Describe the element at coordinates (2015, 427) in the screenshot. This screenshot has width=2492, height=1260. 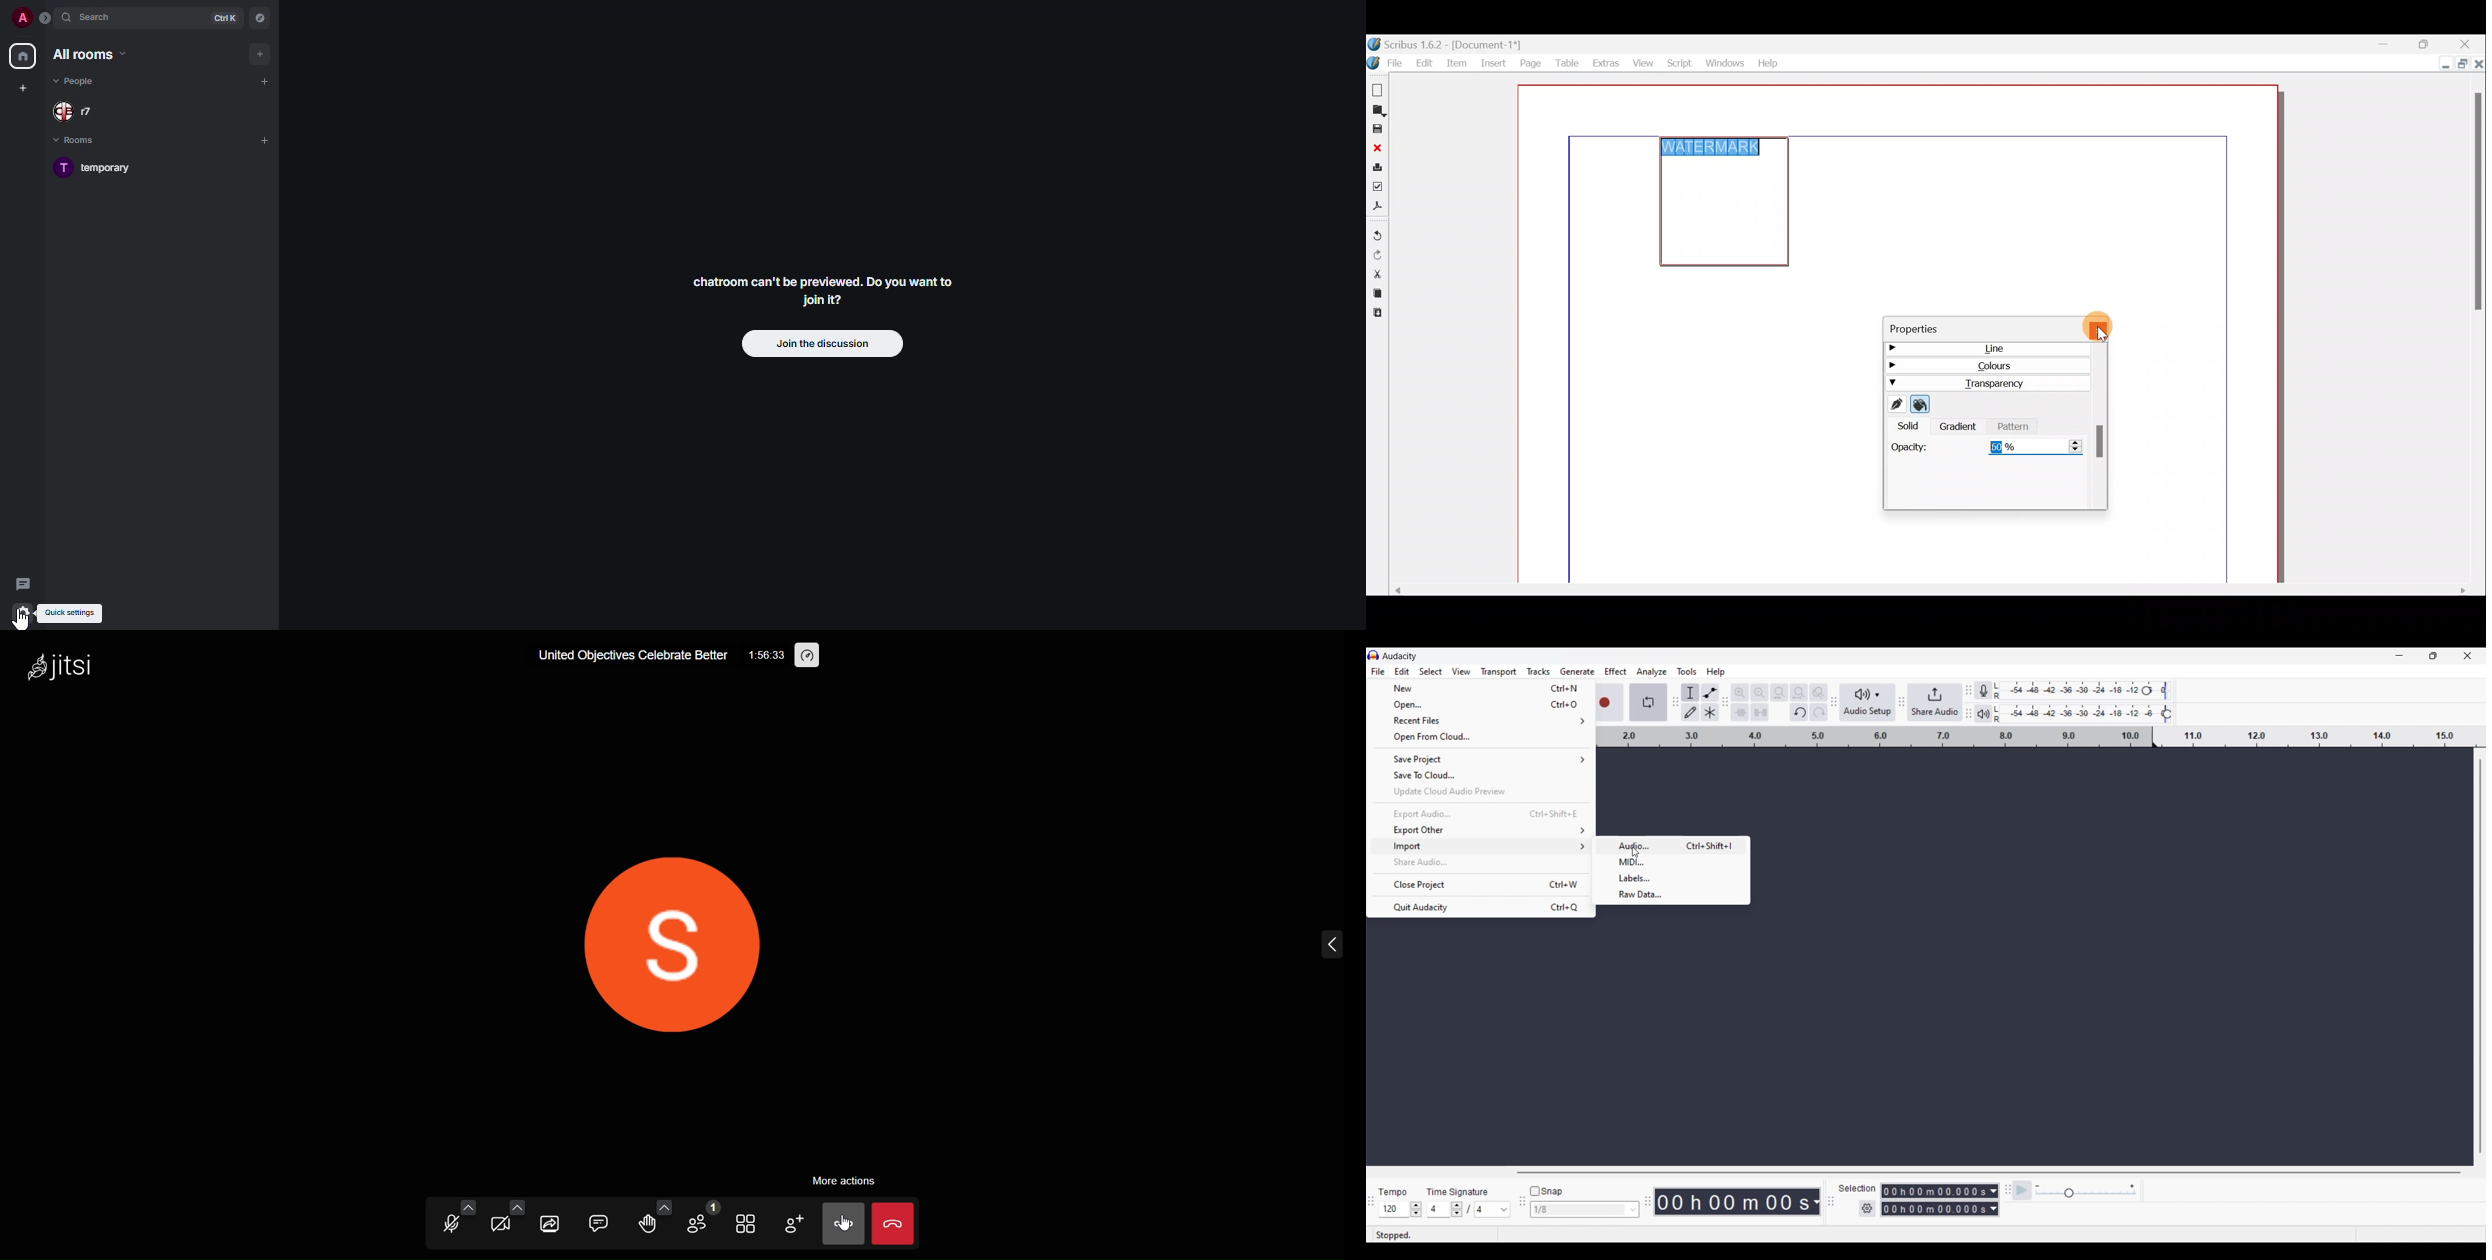
I see `Pattern` at that location.